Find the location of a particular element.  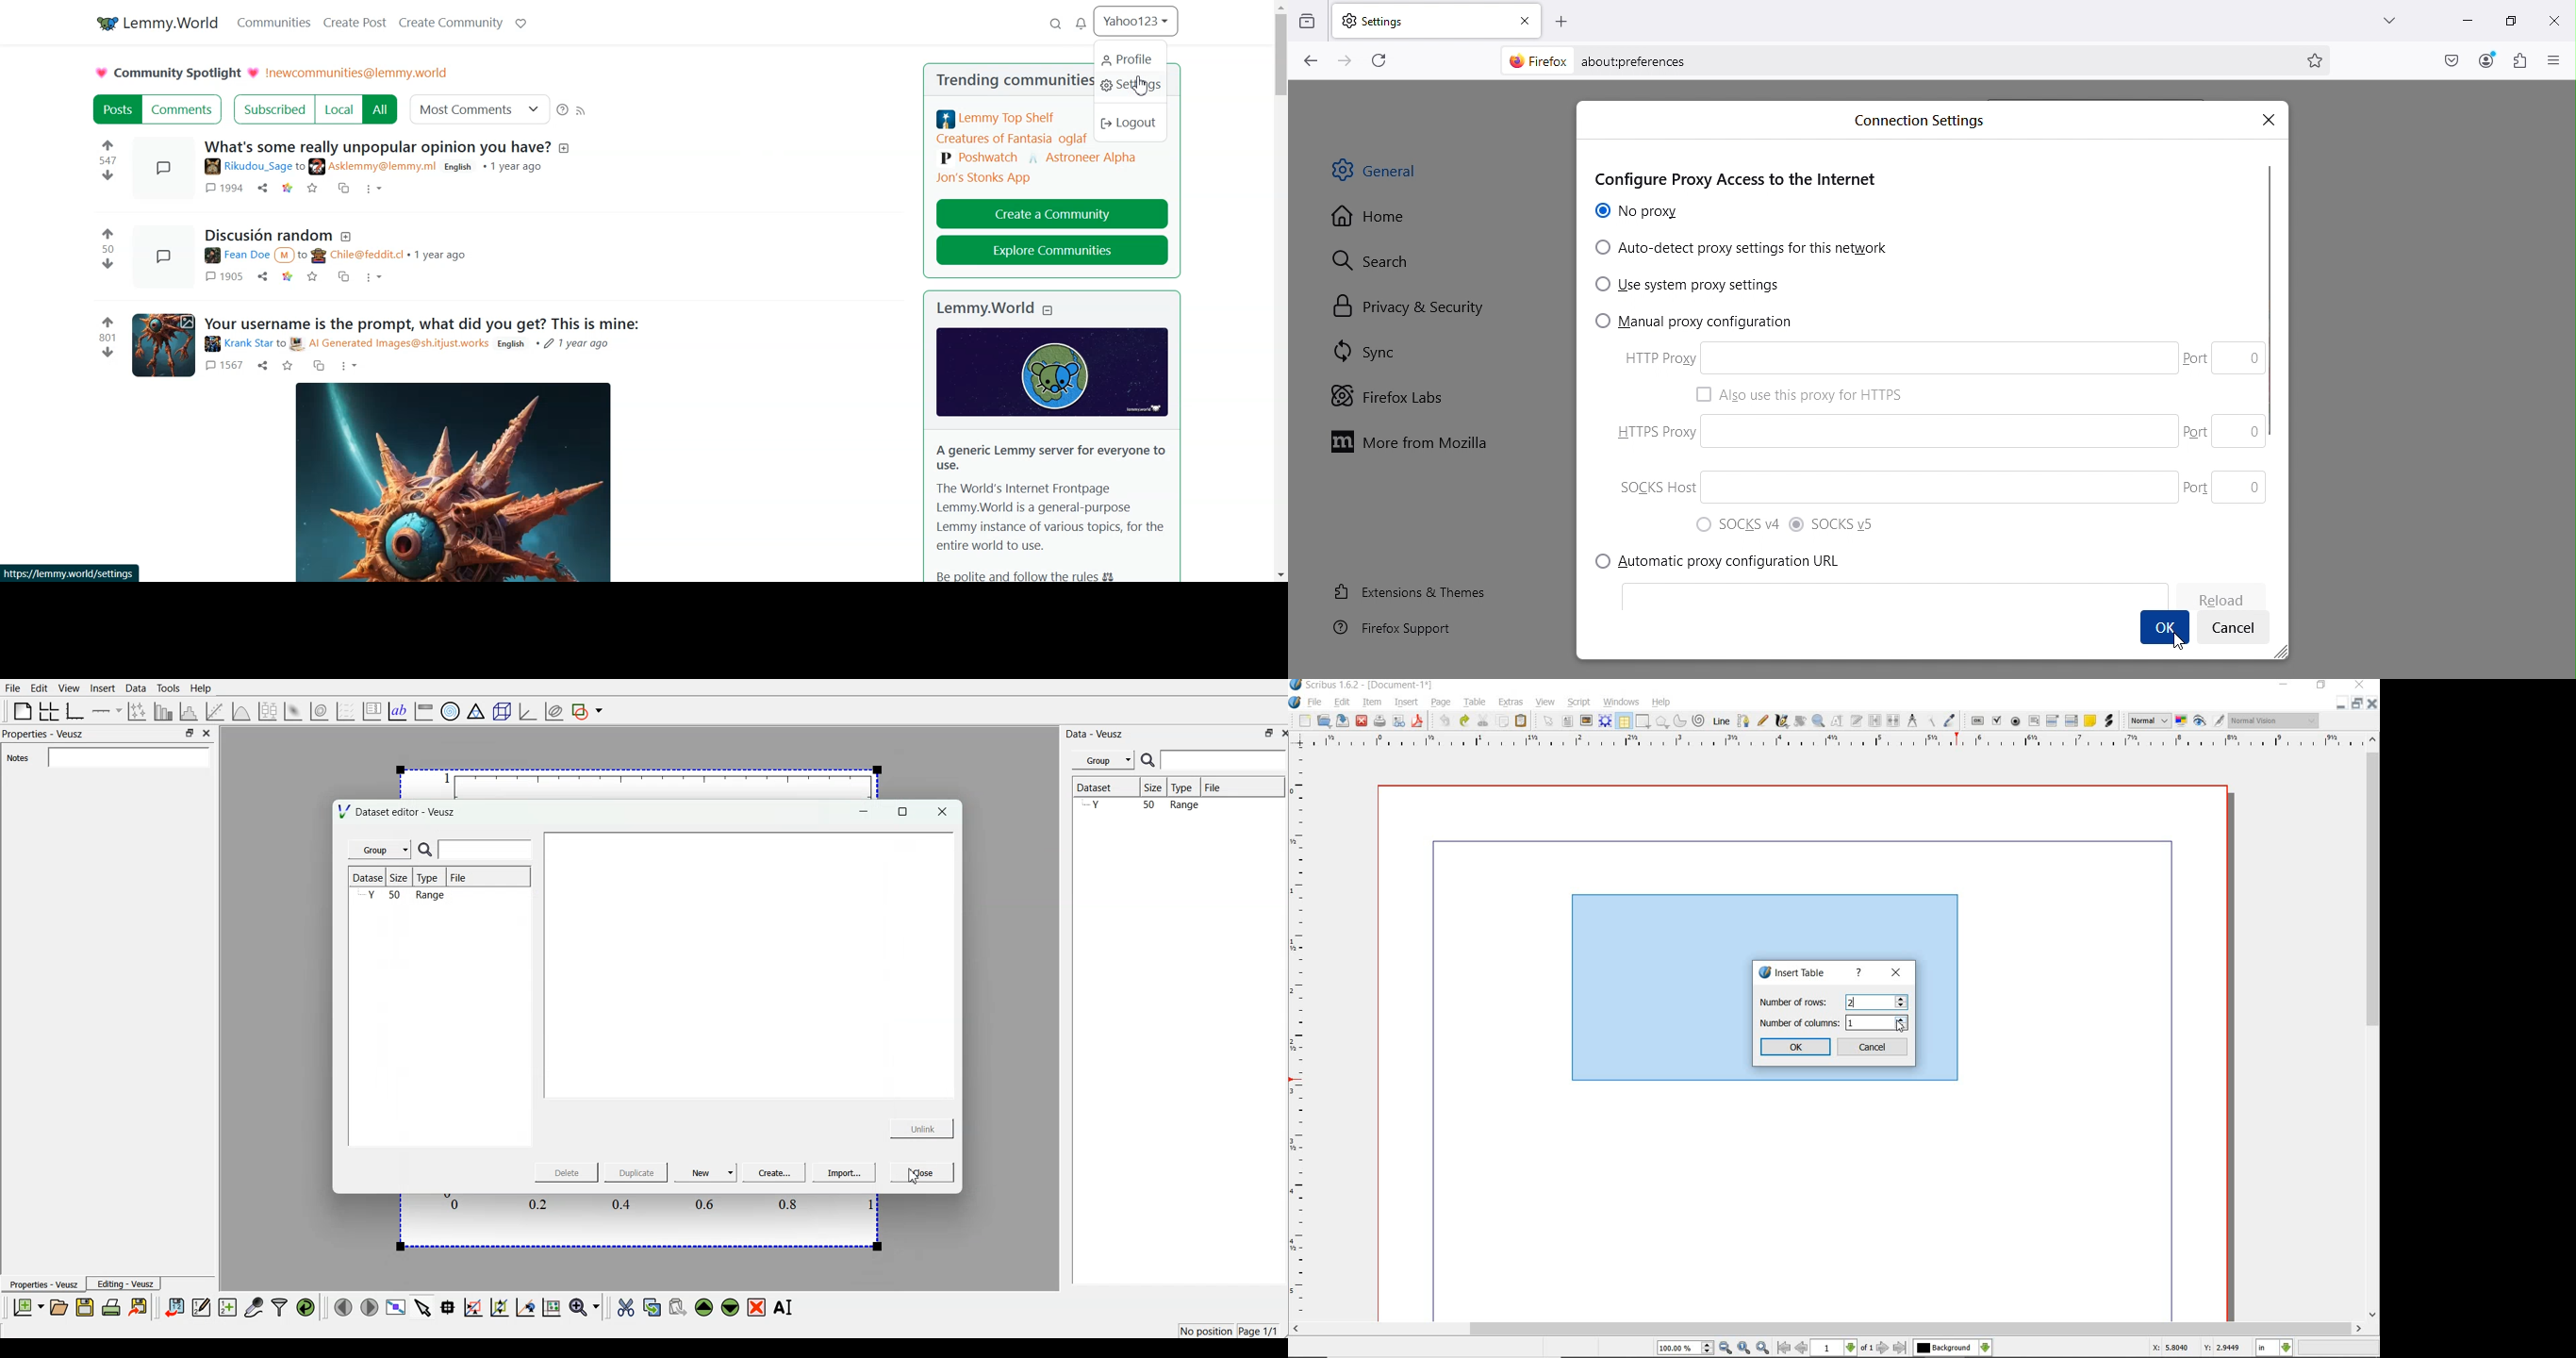

page is located at coordinates (1441, 703).